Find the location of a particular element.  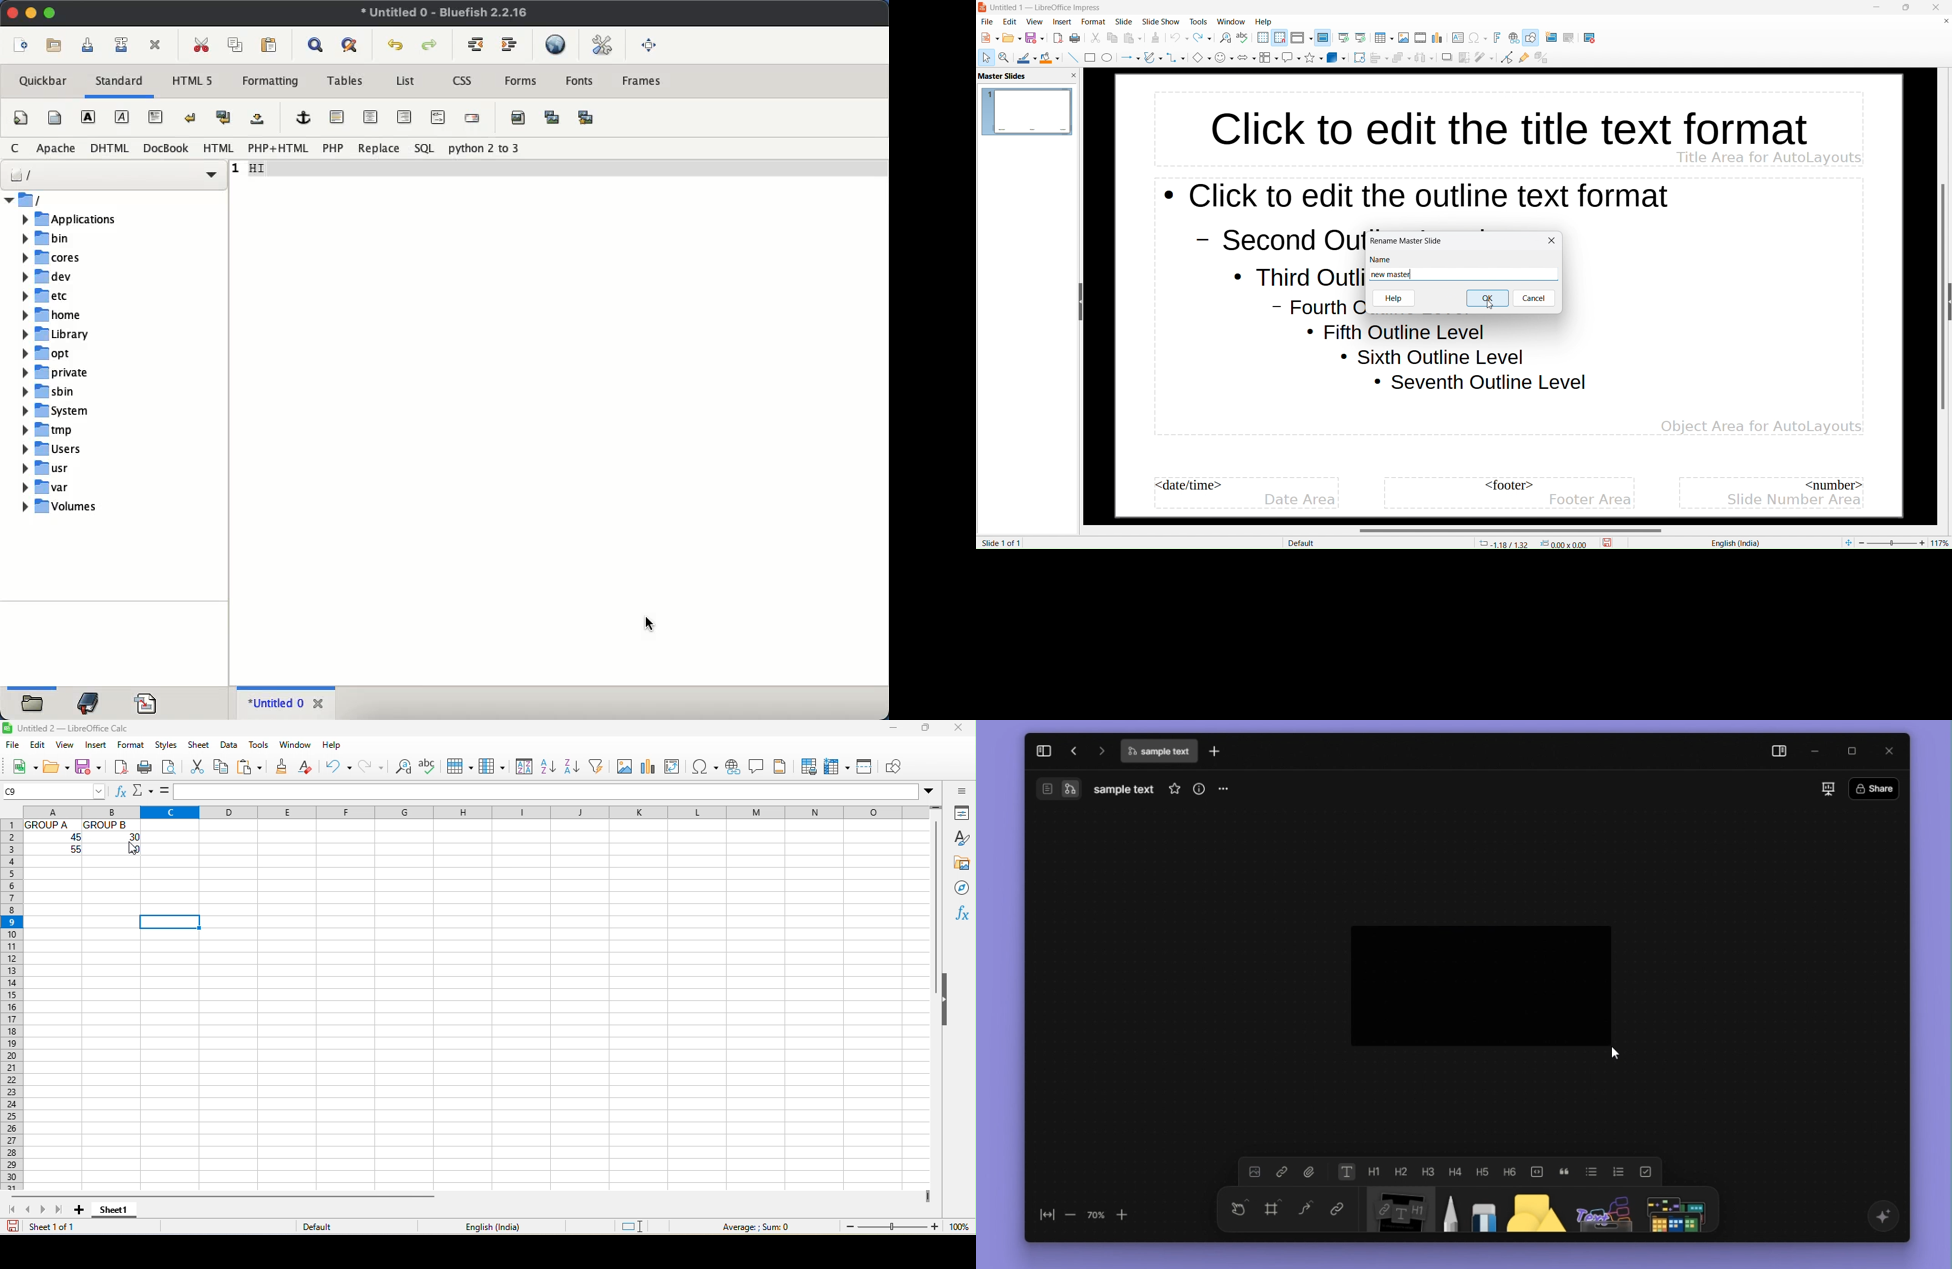

previous sheet is located at coordinates (29, 1211).